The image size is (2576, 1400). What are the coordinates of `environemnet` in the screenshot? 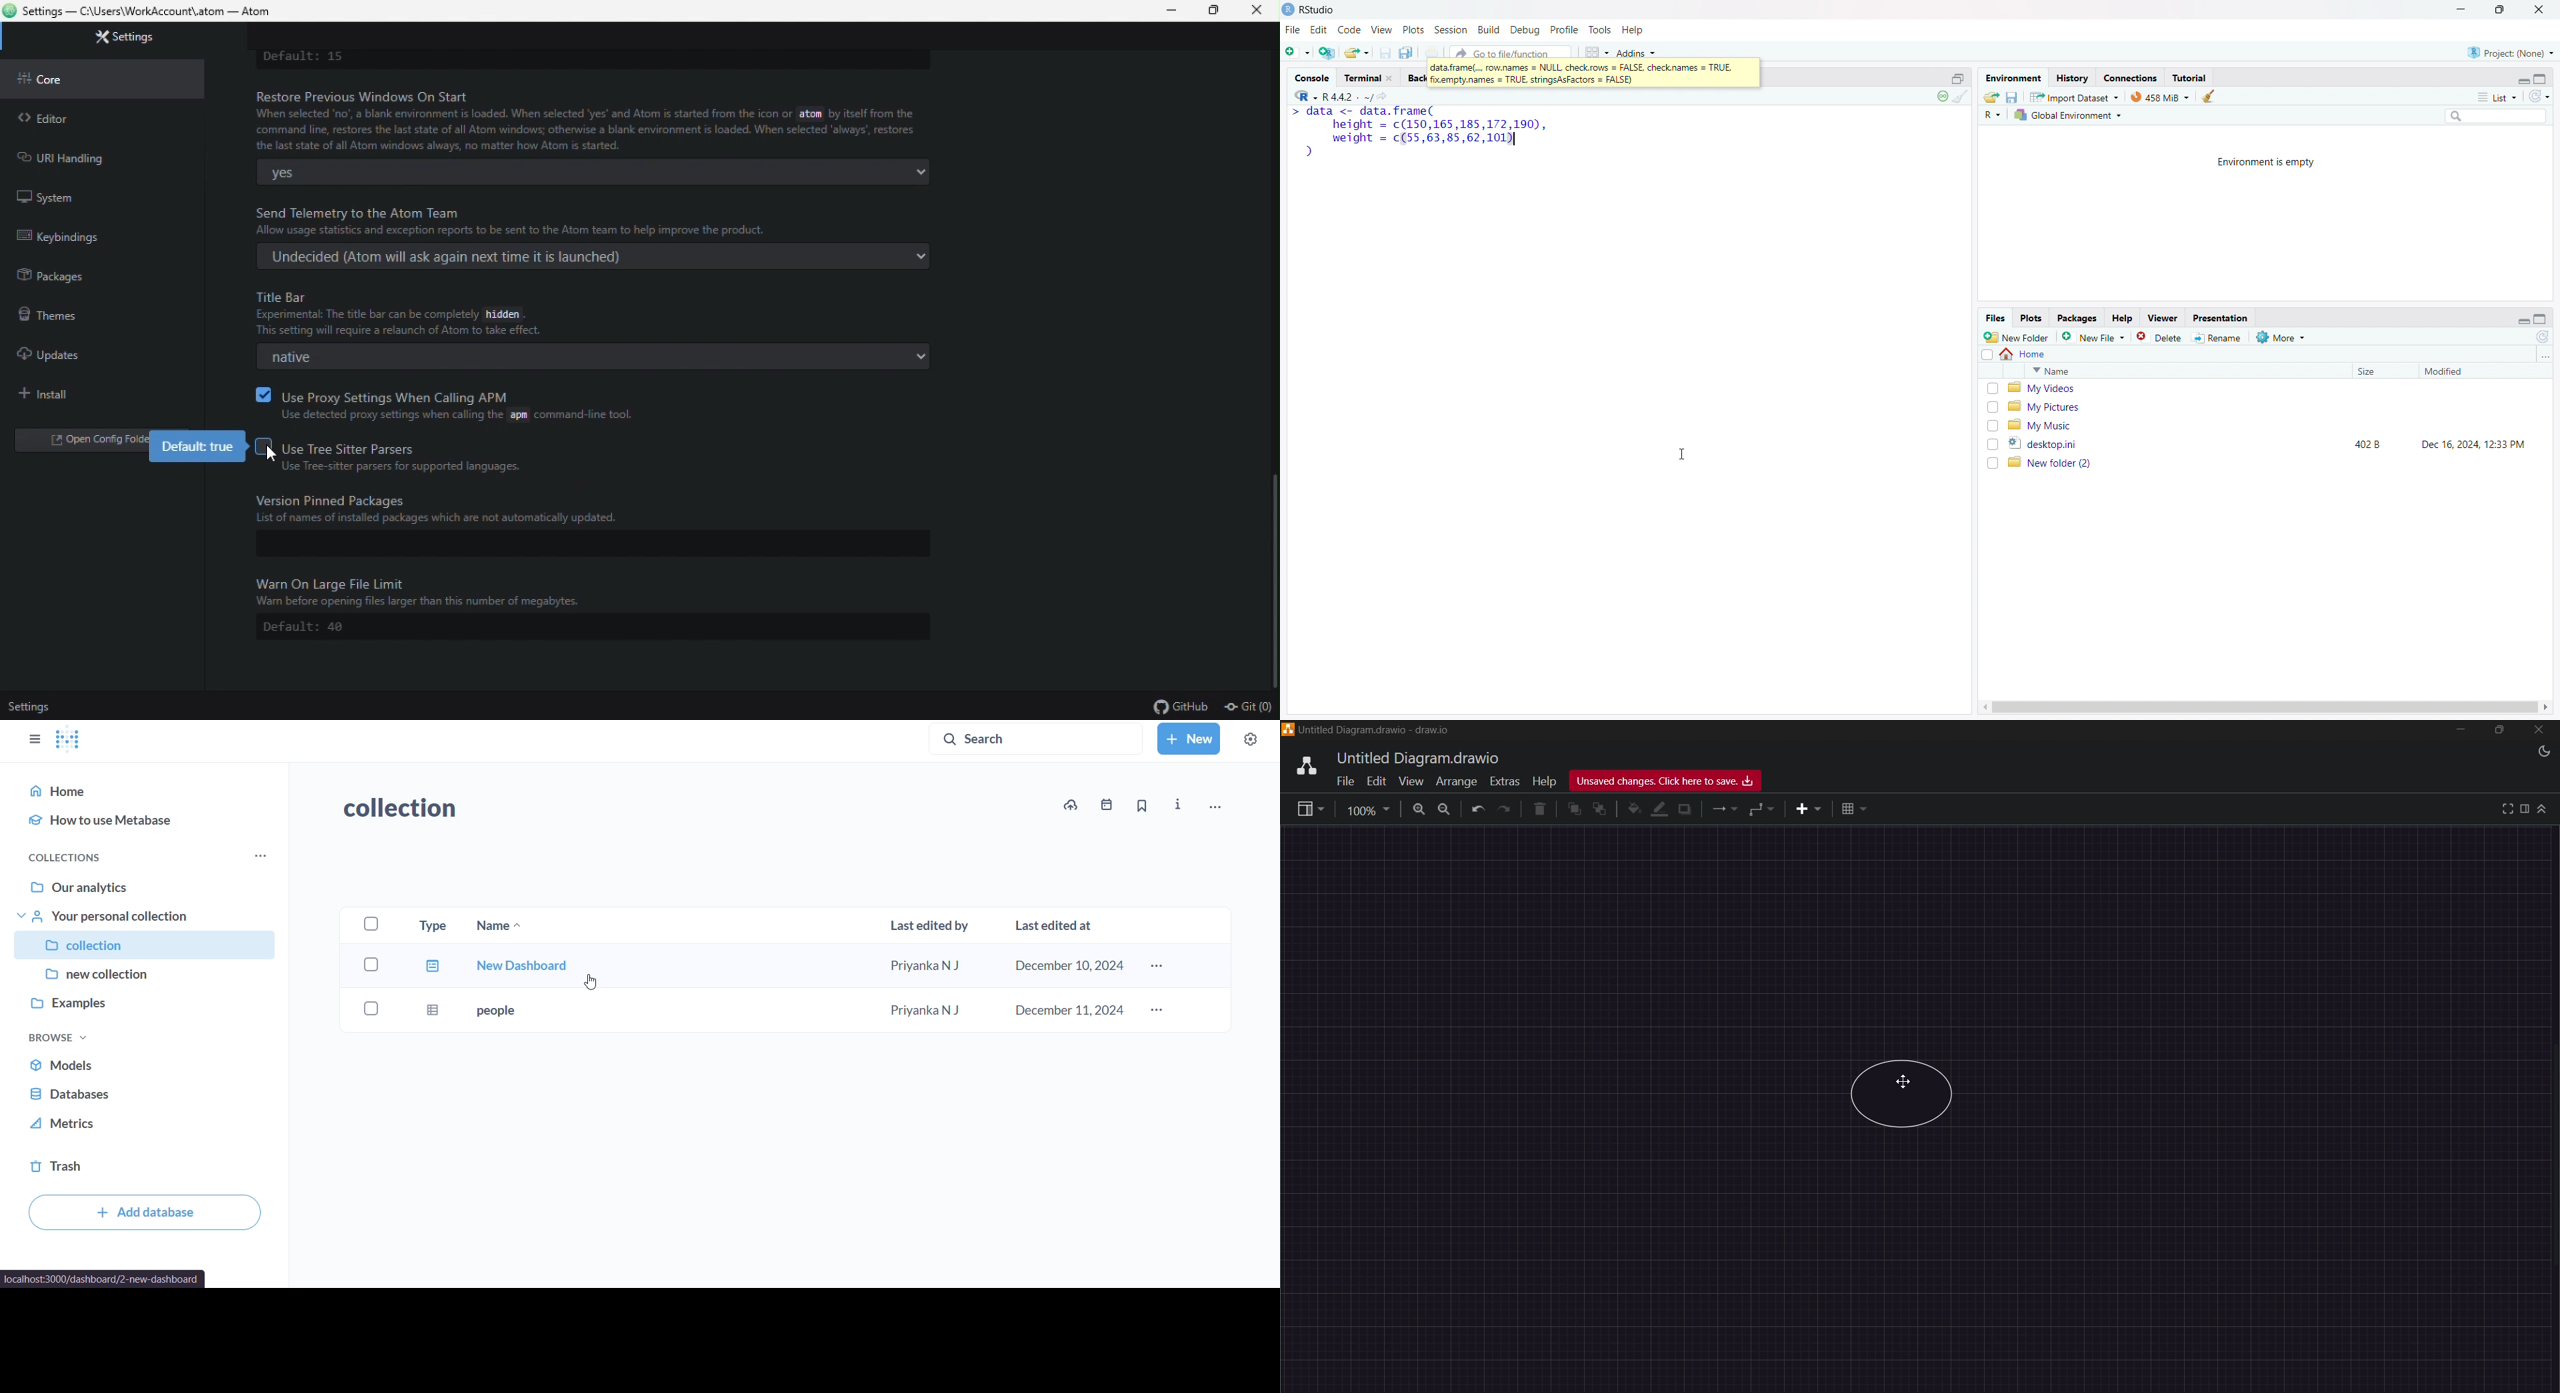 It's located at (2012, 76).